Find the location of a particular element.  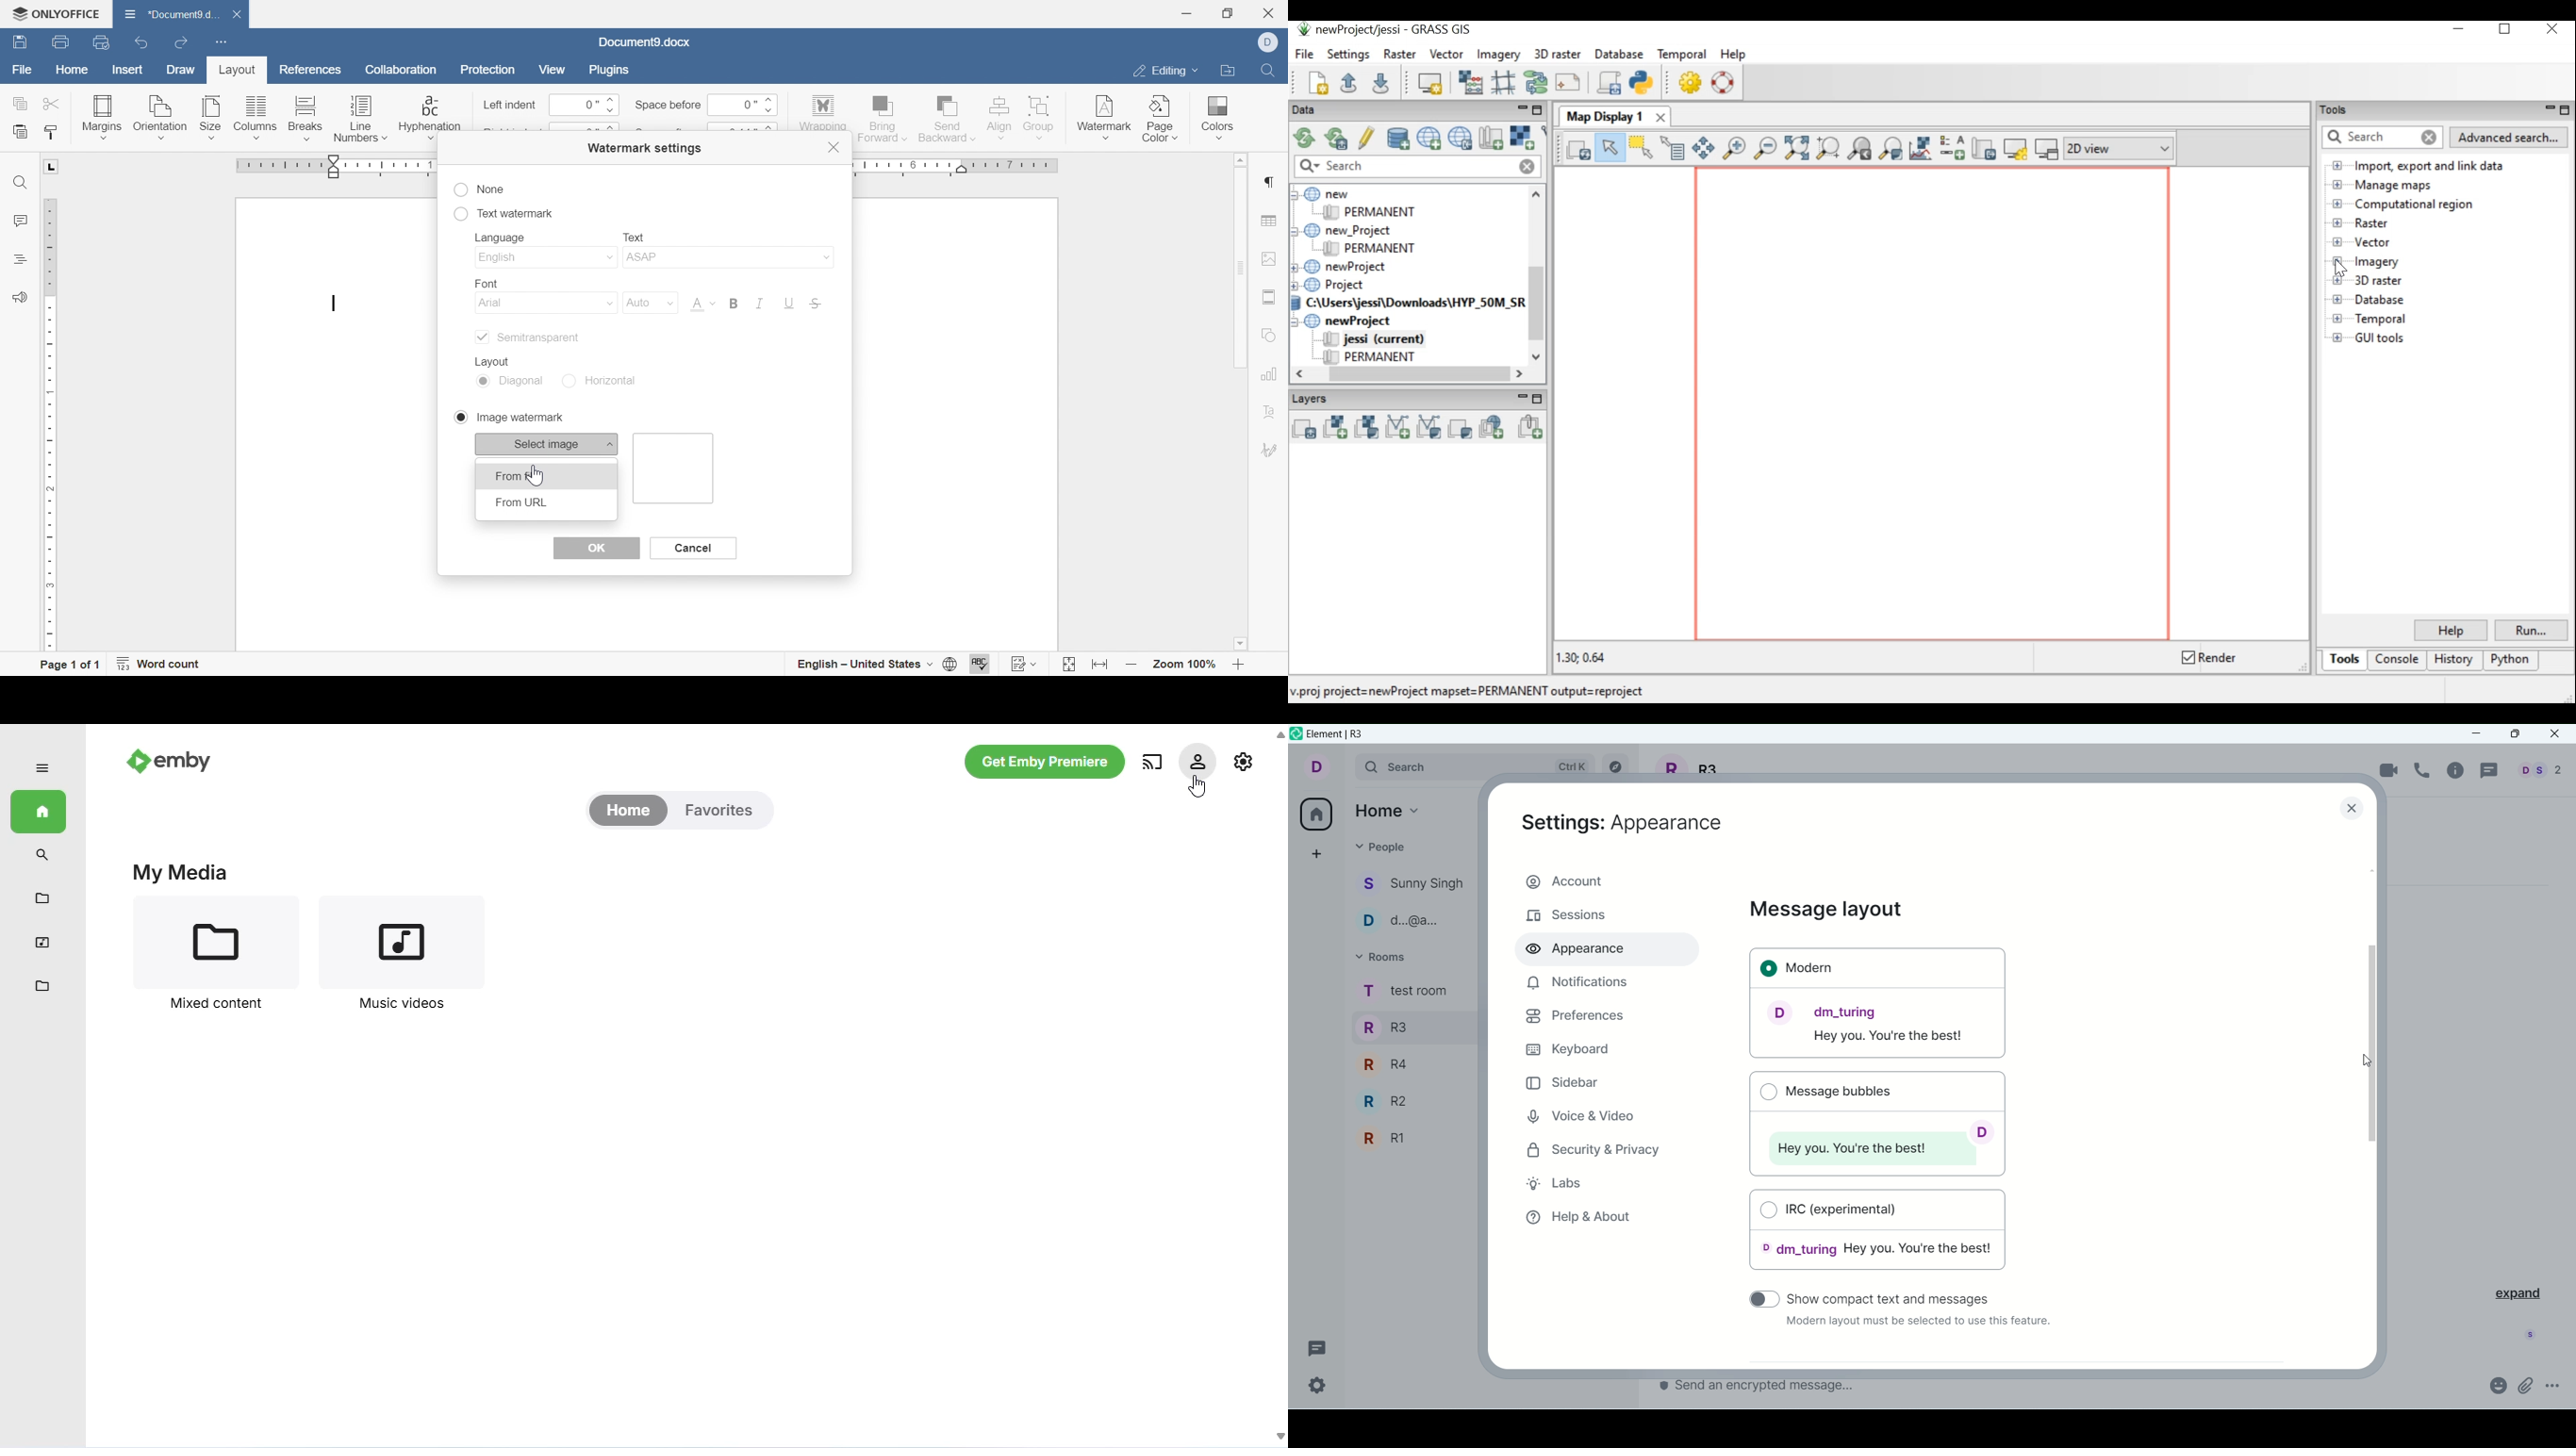

cursor is located at coordinates (337, 306).